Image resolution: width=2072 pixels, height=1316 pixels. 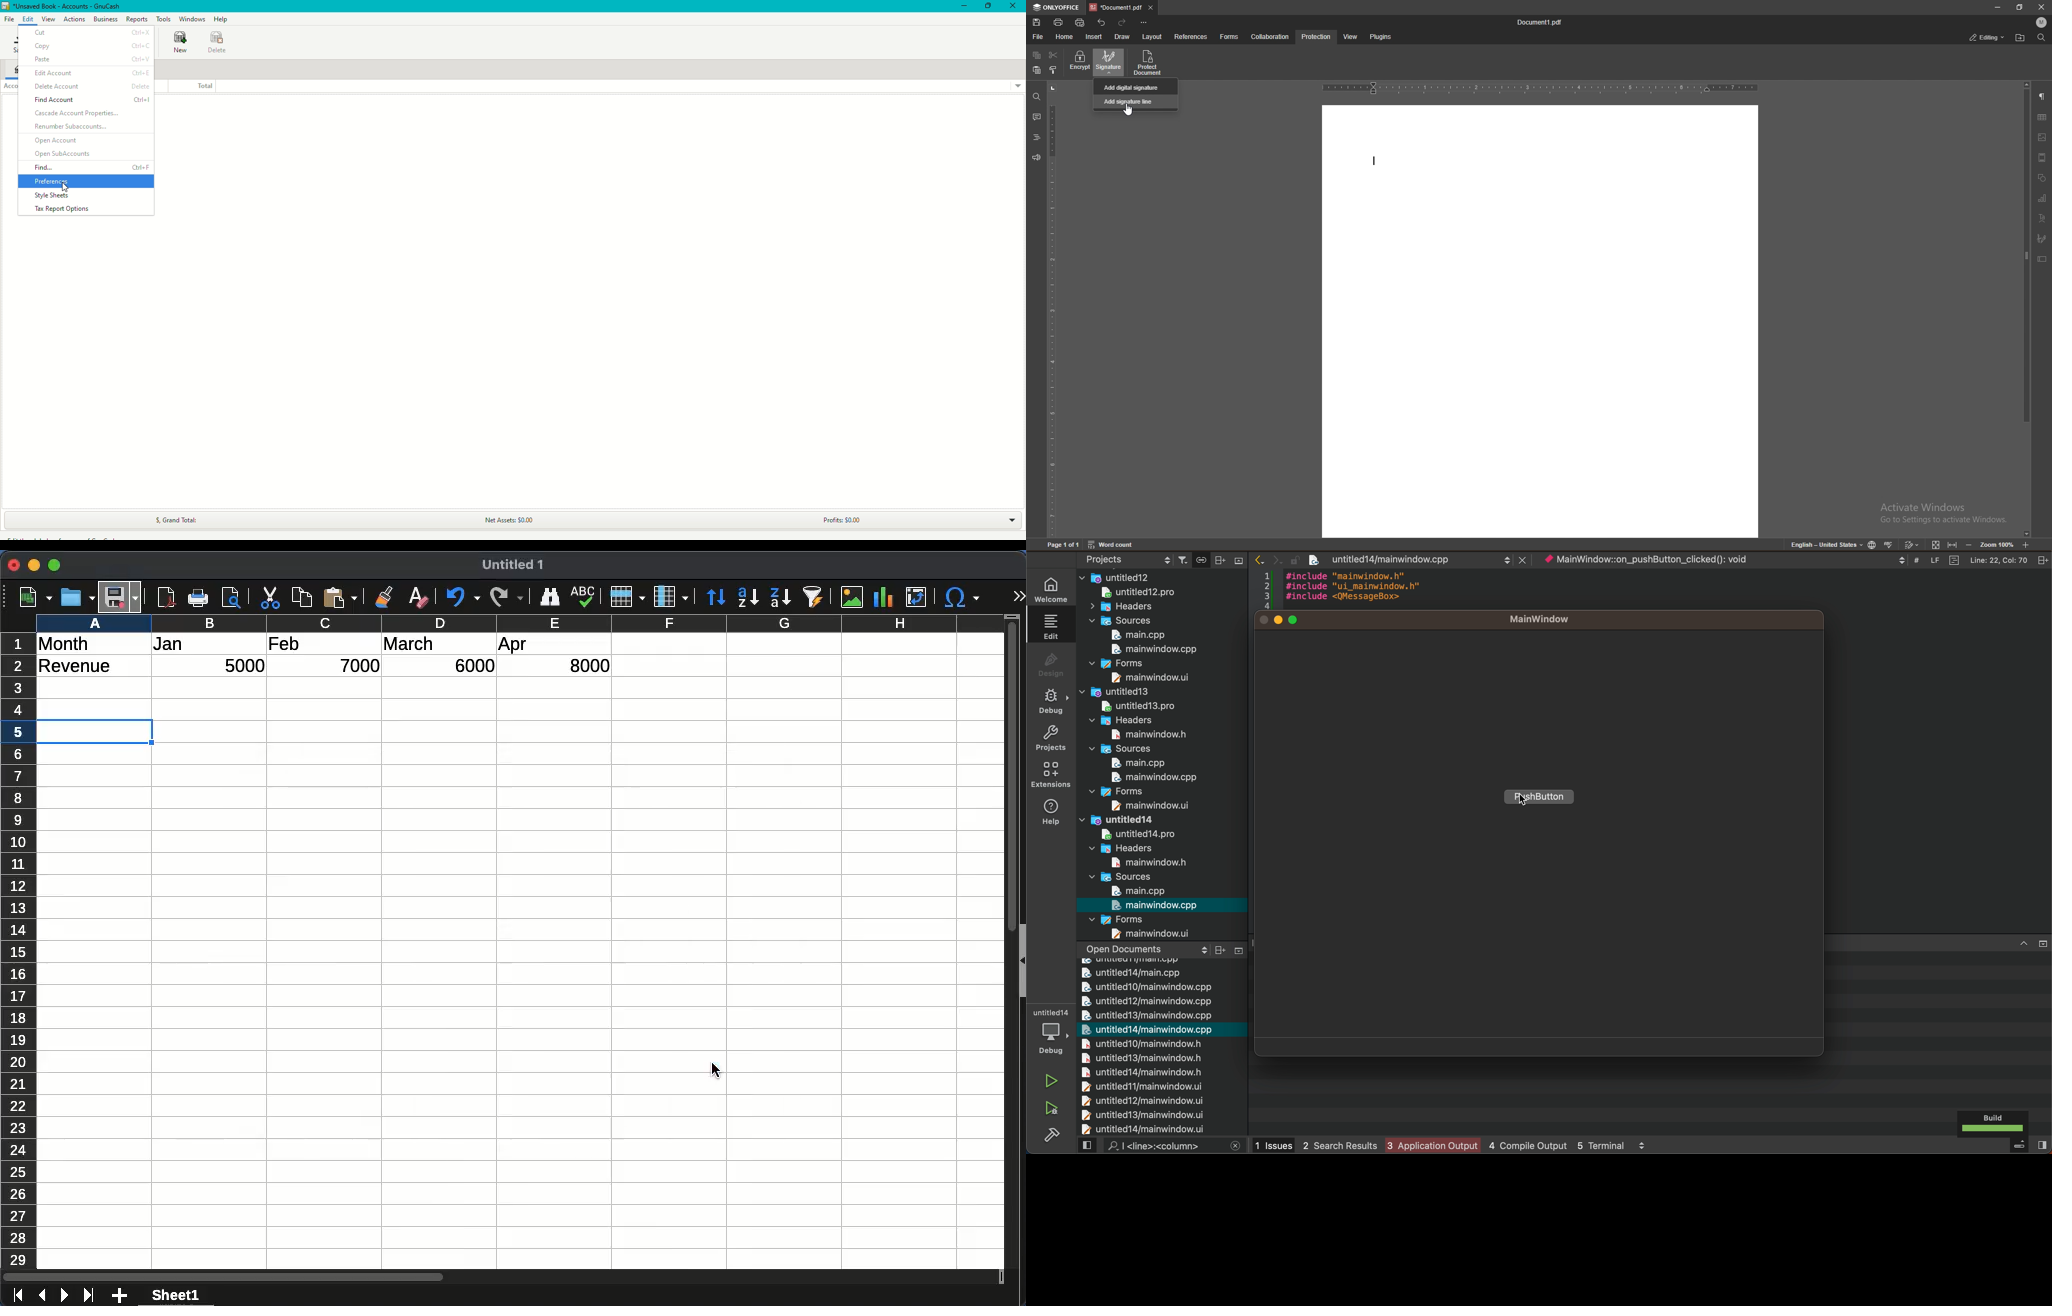 What do you see at coordinates (1130, 112) in the screenshot?
I see `cursor` at bounding box center [1130, 112].